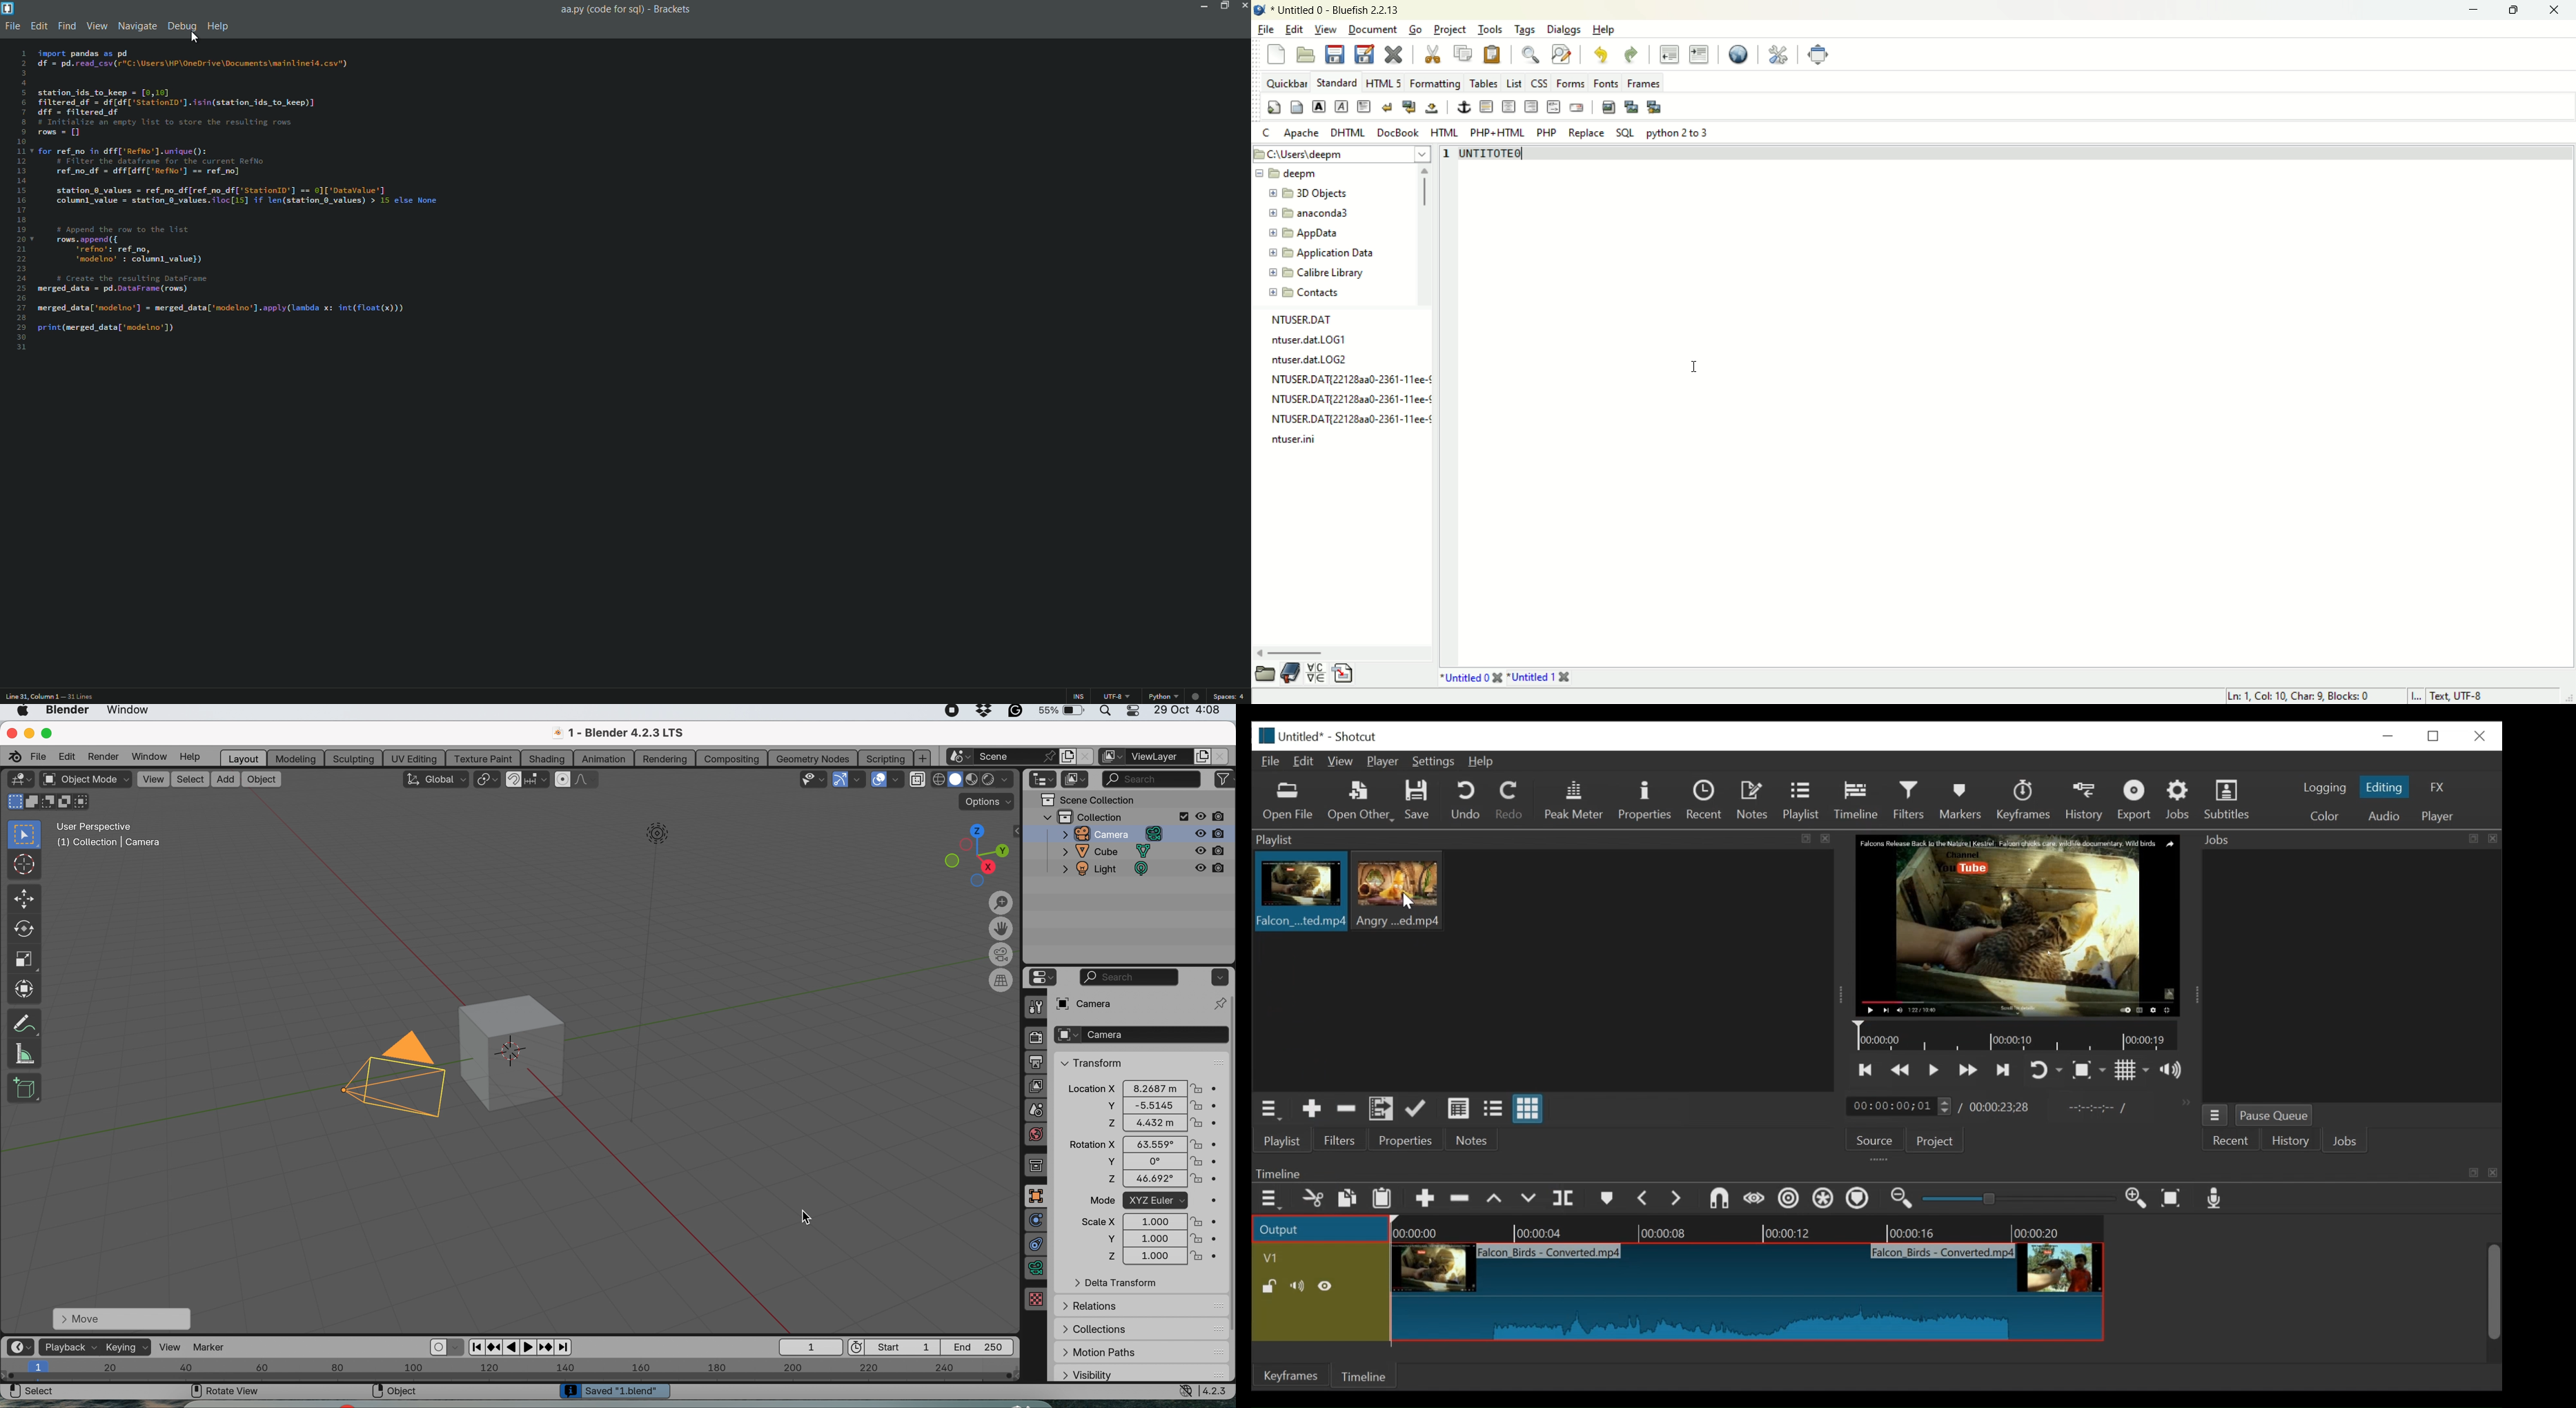  Describe the element at coordinates (510, 1369) in the screenshot. I see `horizontal scale` at that location.